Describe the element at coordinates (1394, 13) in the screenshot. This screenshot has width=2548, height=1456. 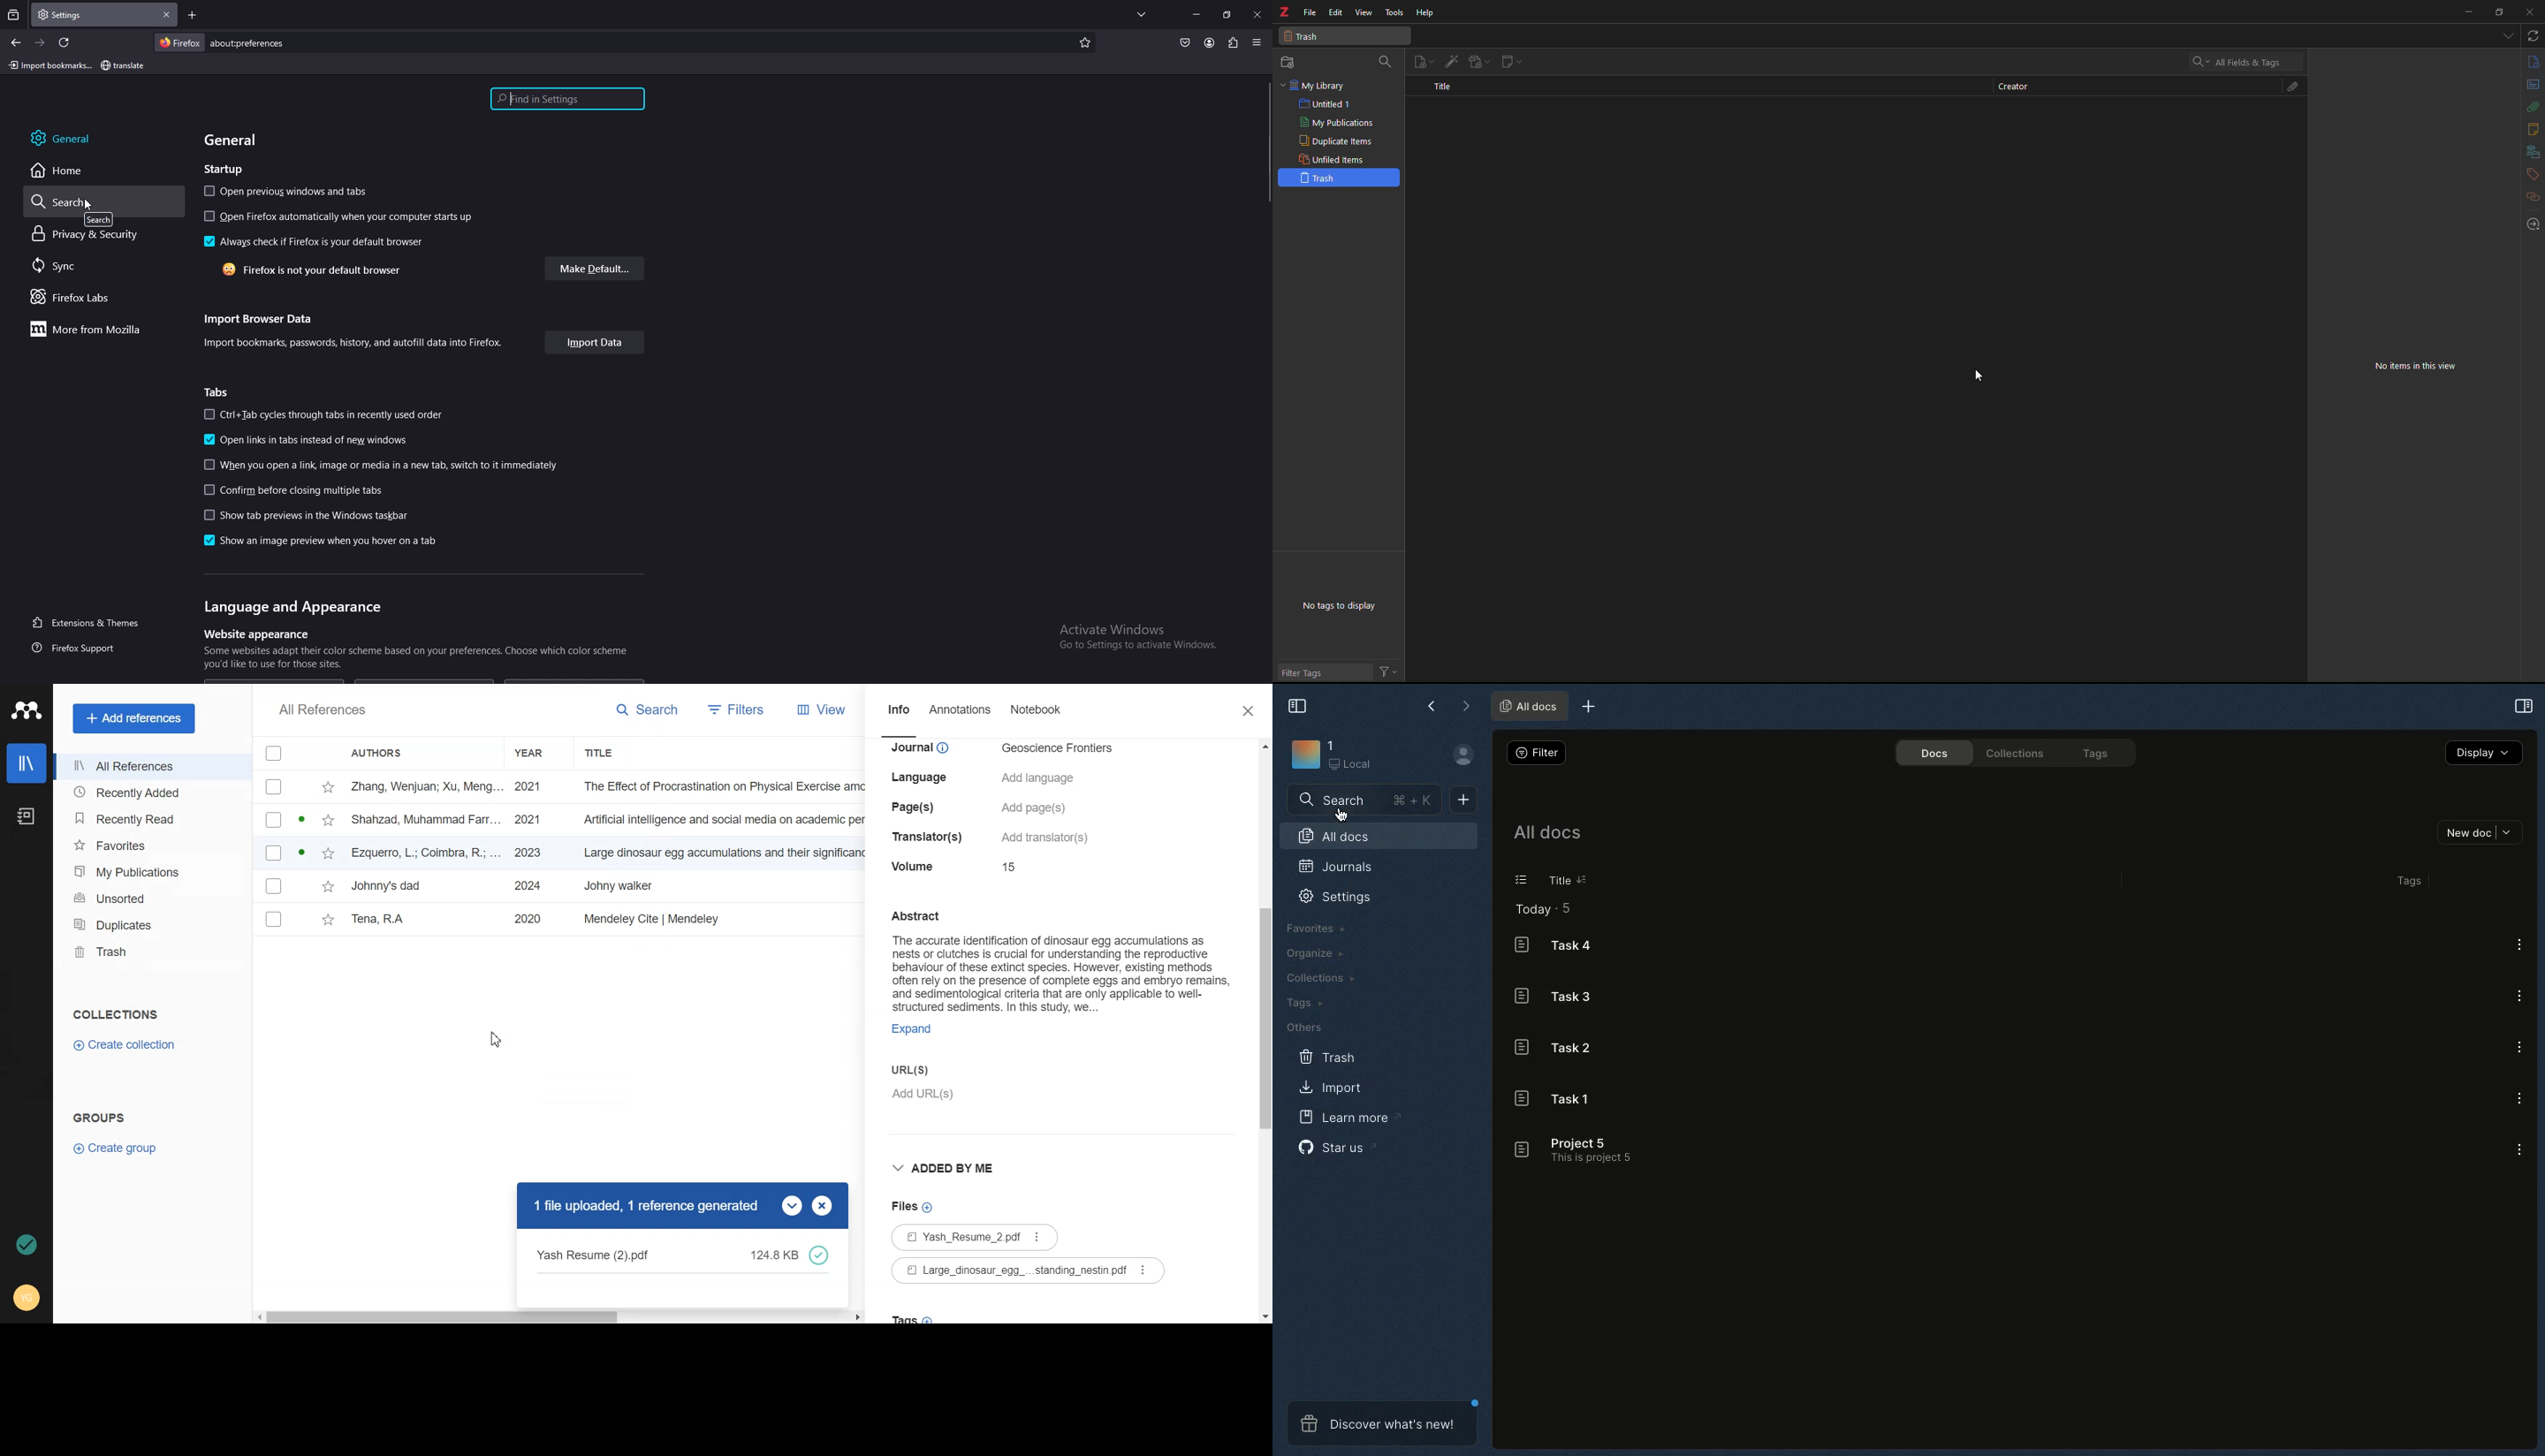
I see `tools` at that location.